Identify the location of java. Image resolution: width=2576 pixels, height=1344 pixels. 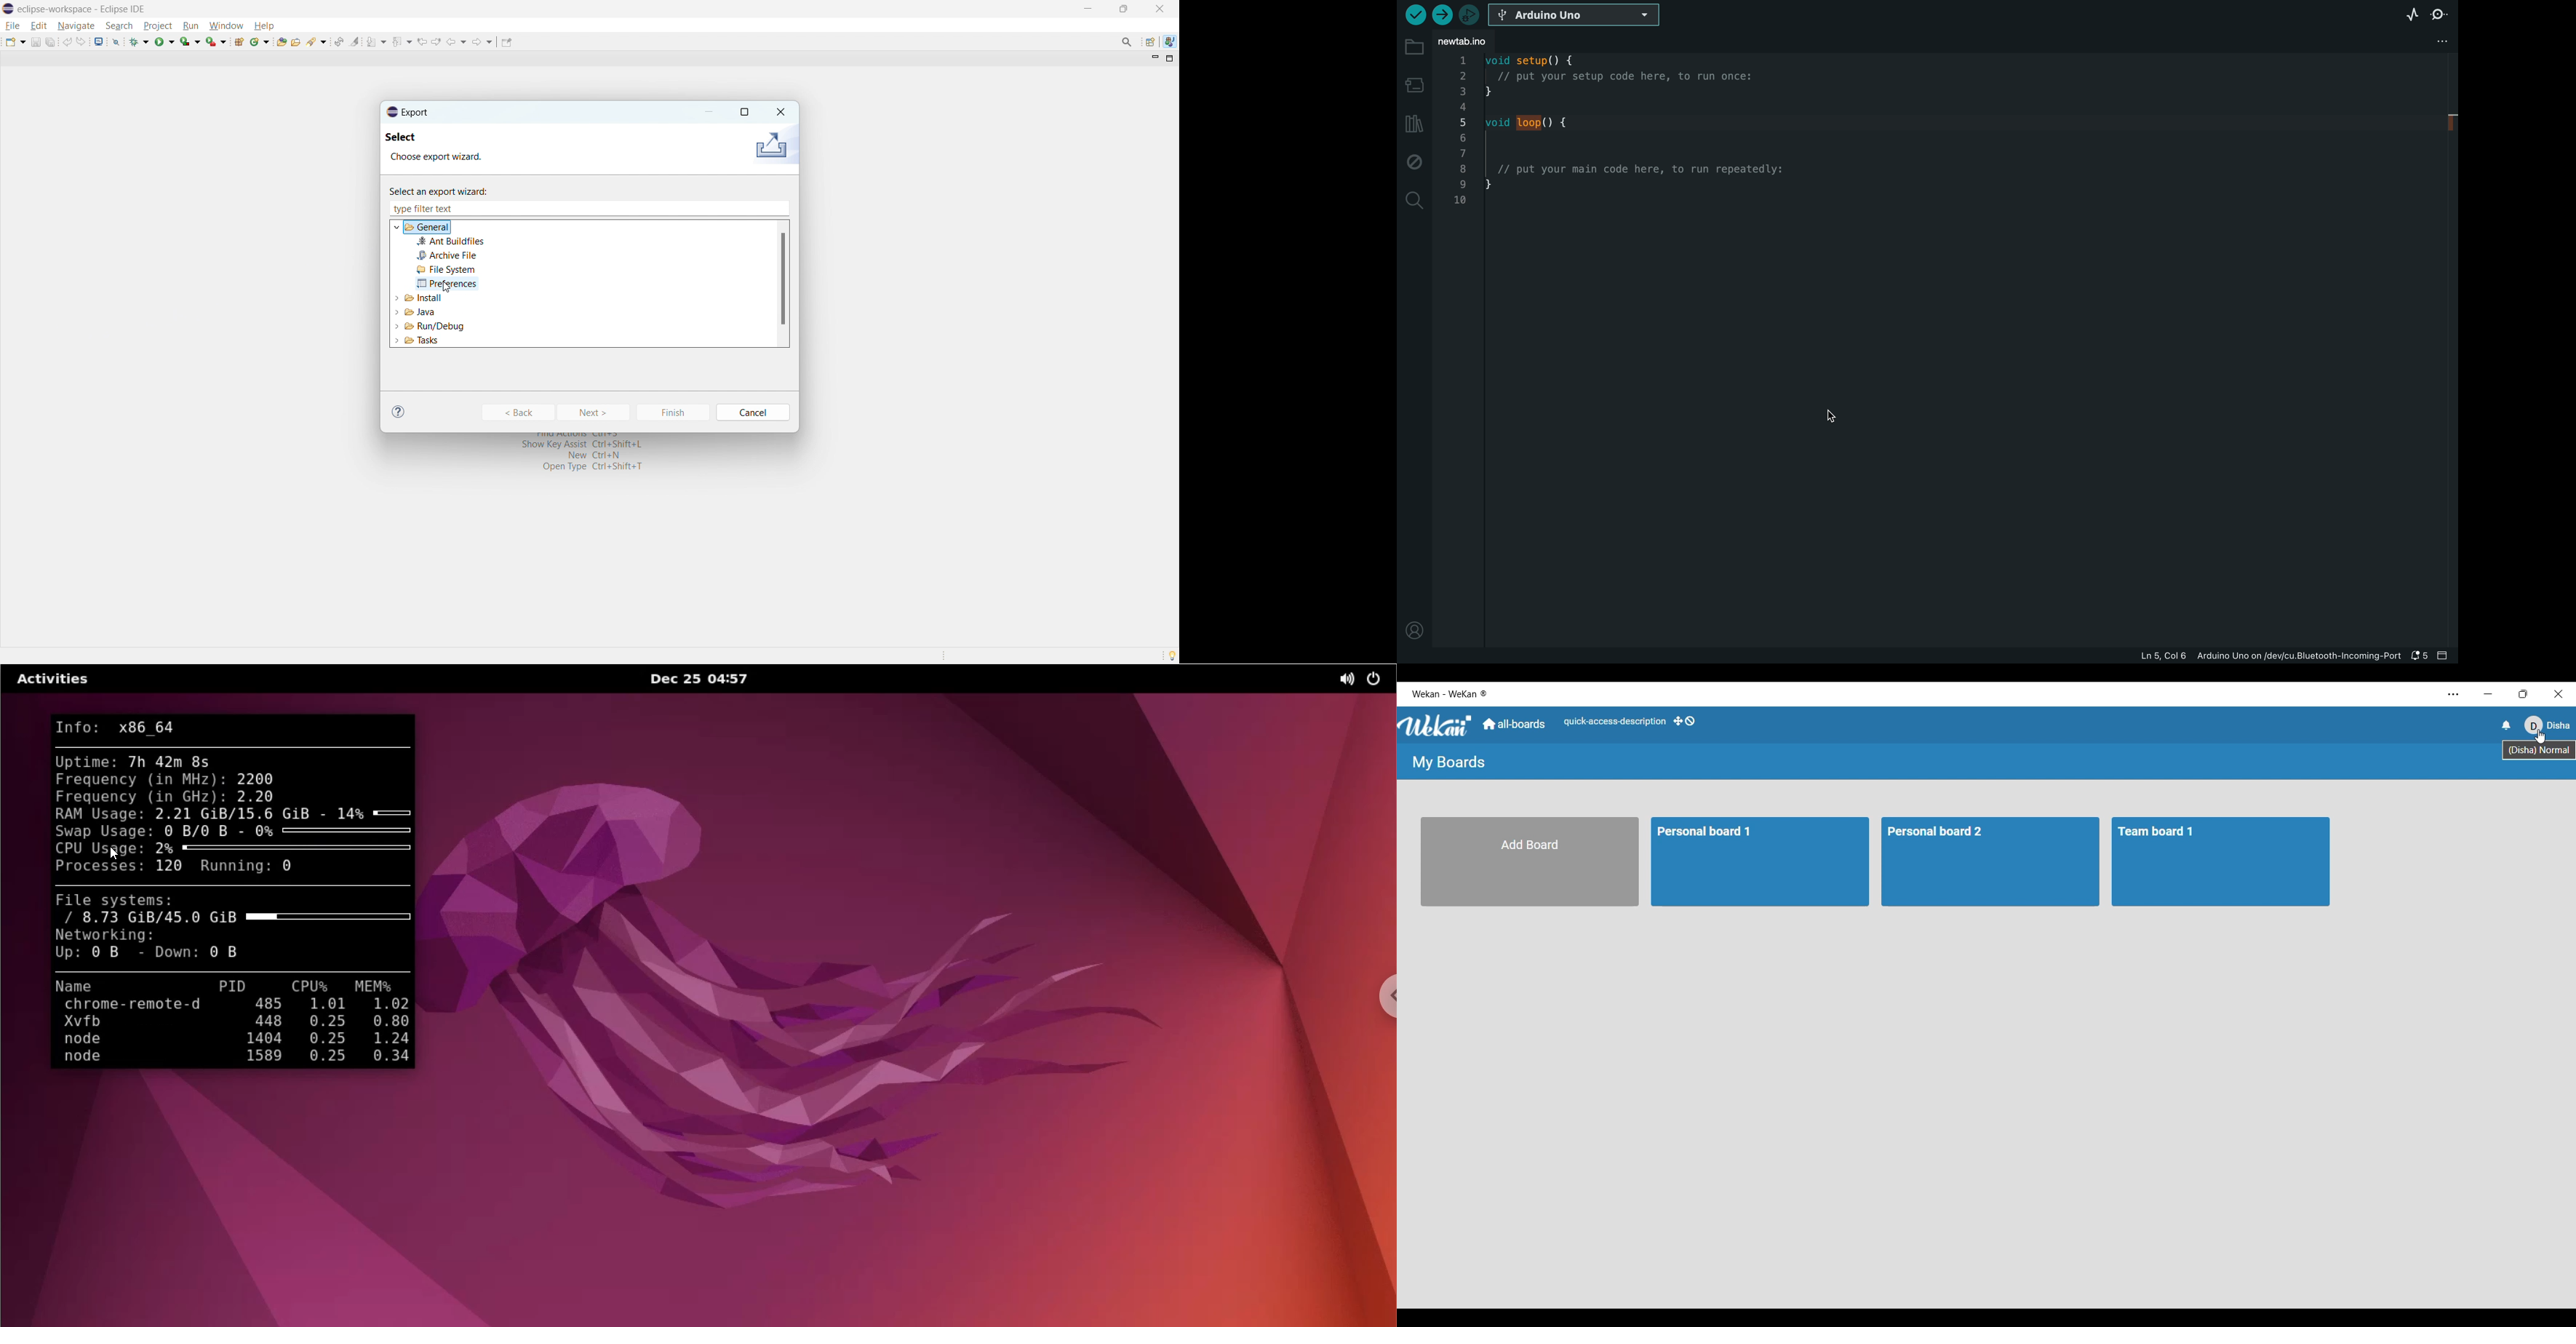
(418, 310).